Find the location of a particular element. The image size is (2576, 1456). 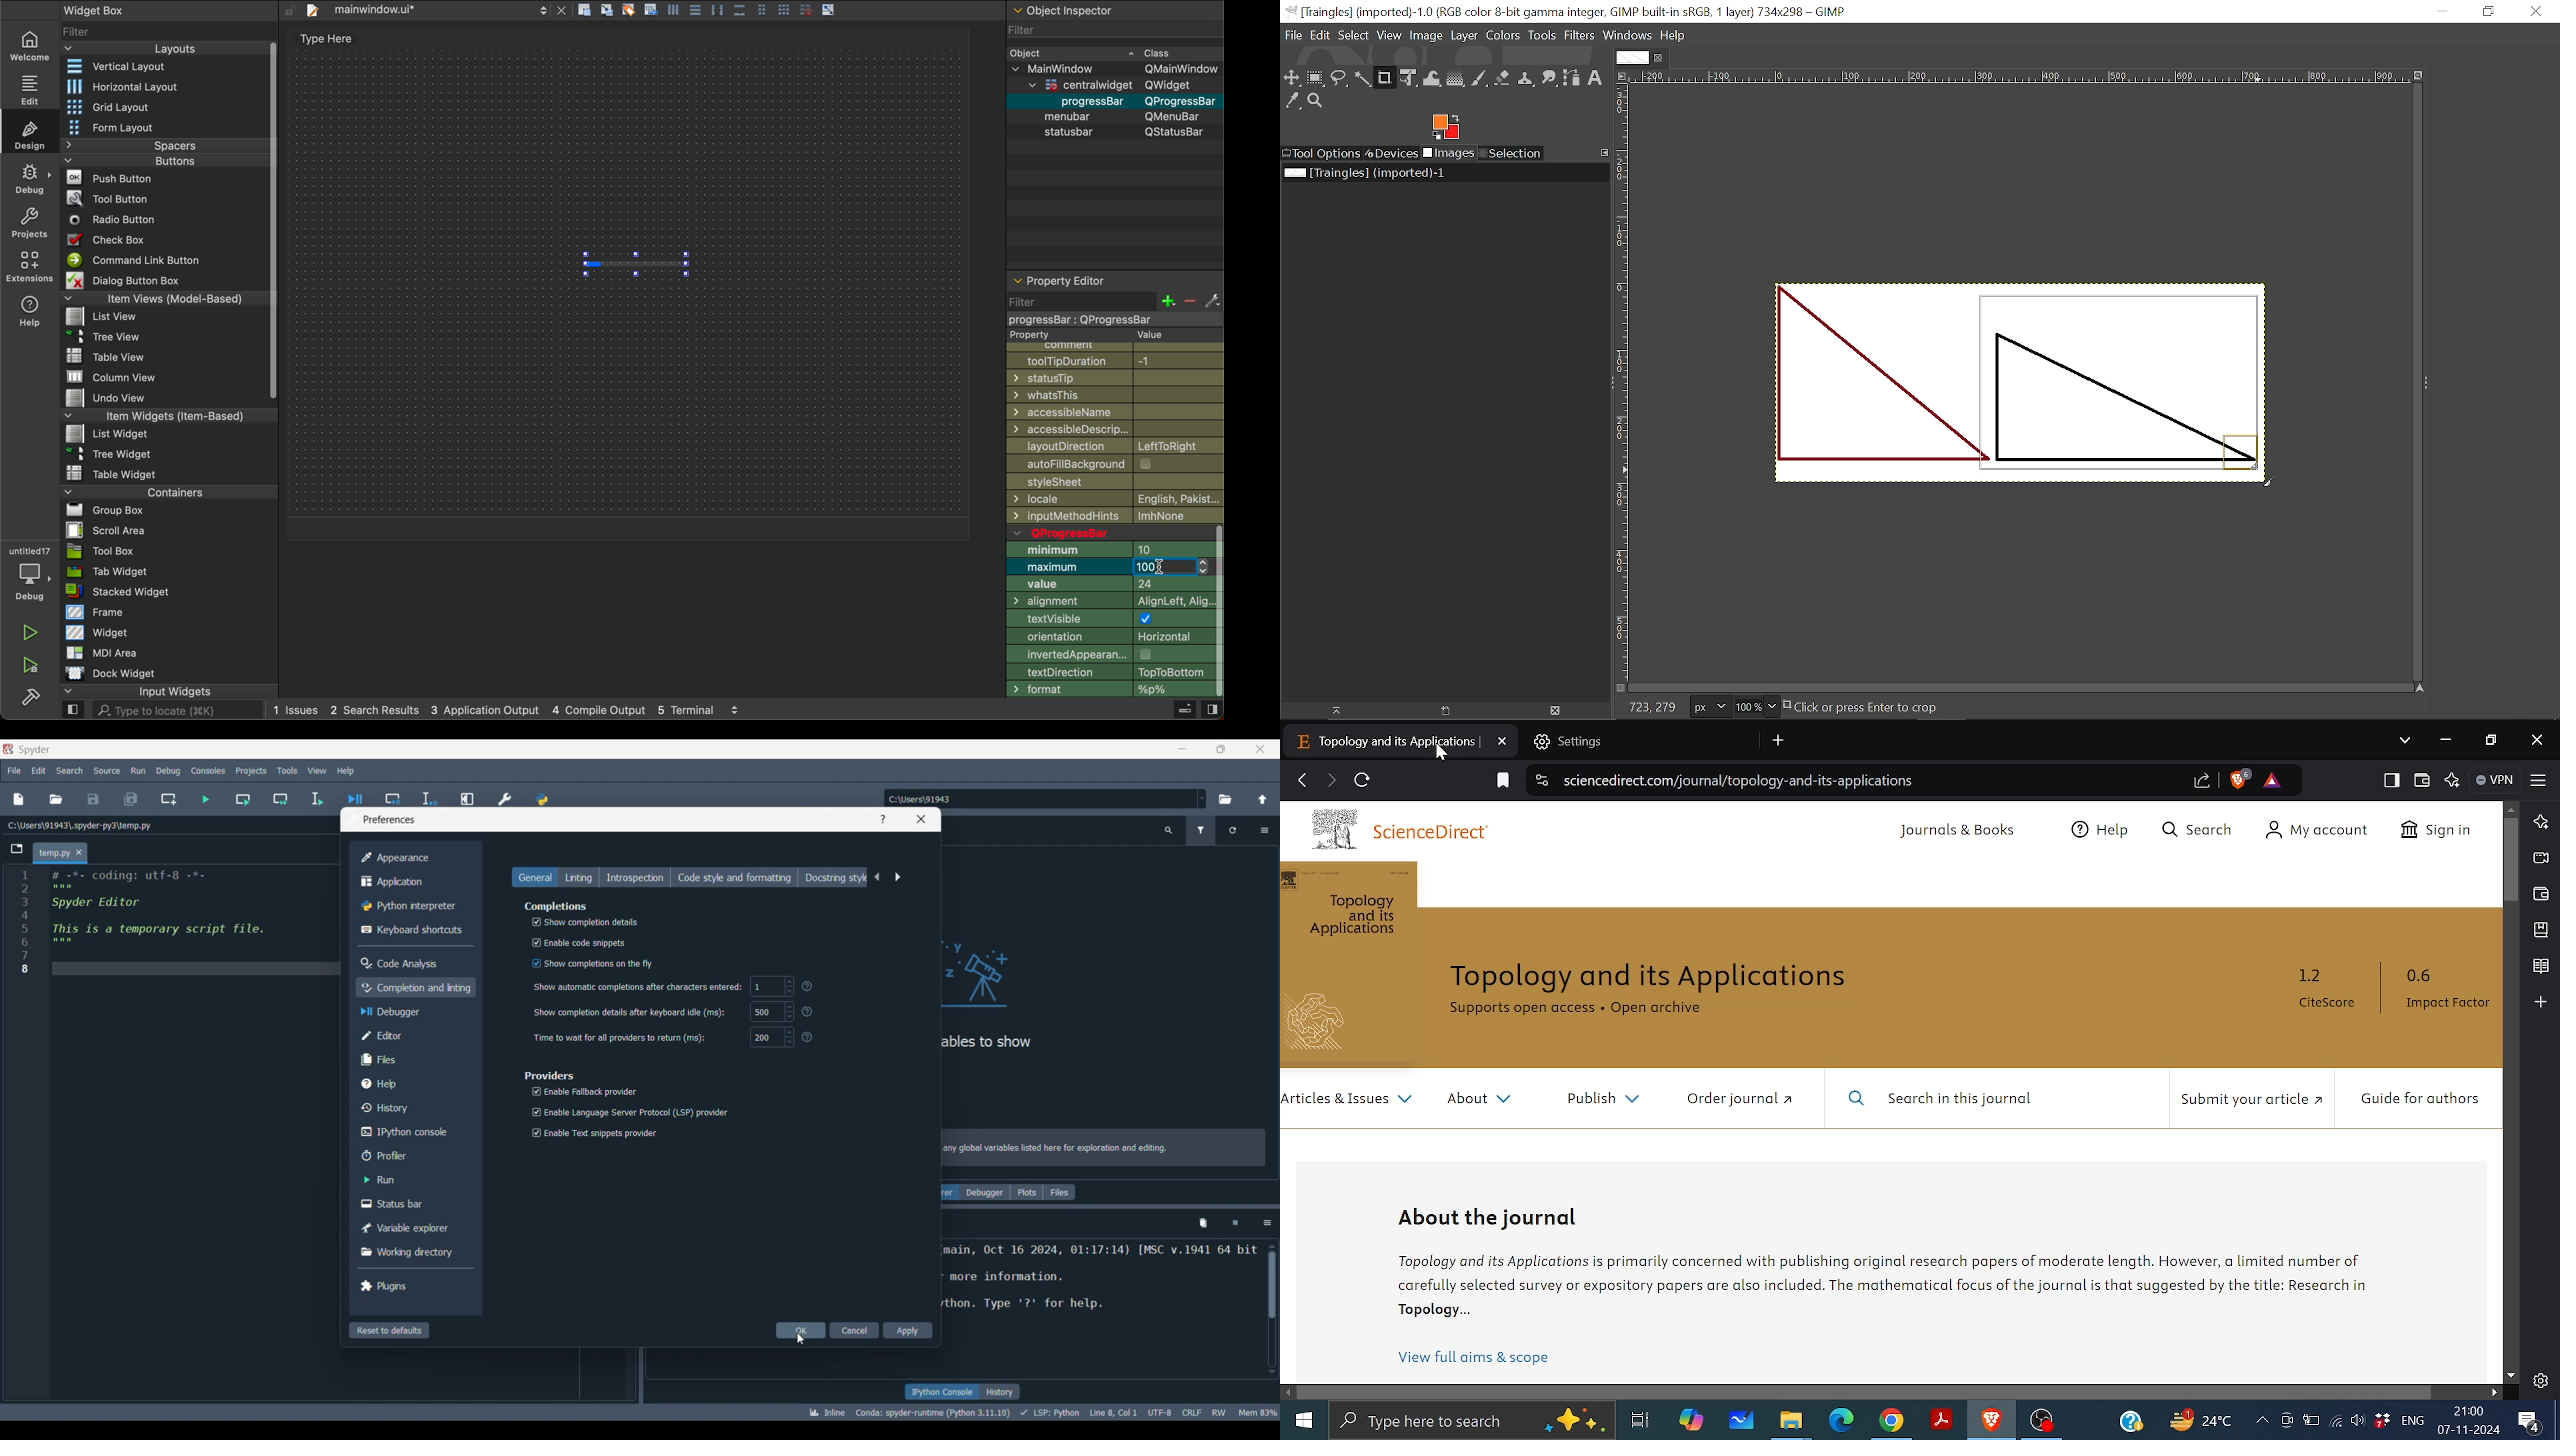

Browse tabs is located at coordinates (17, 849).